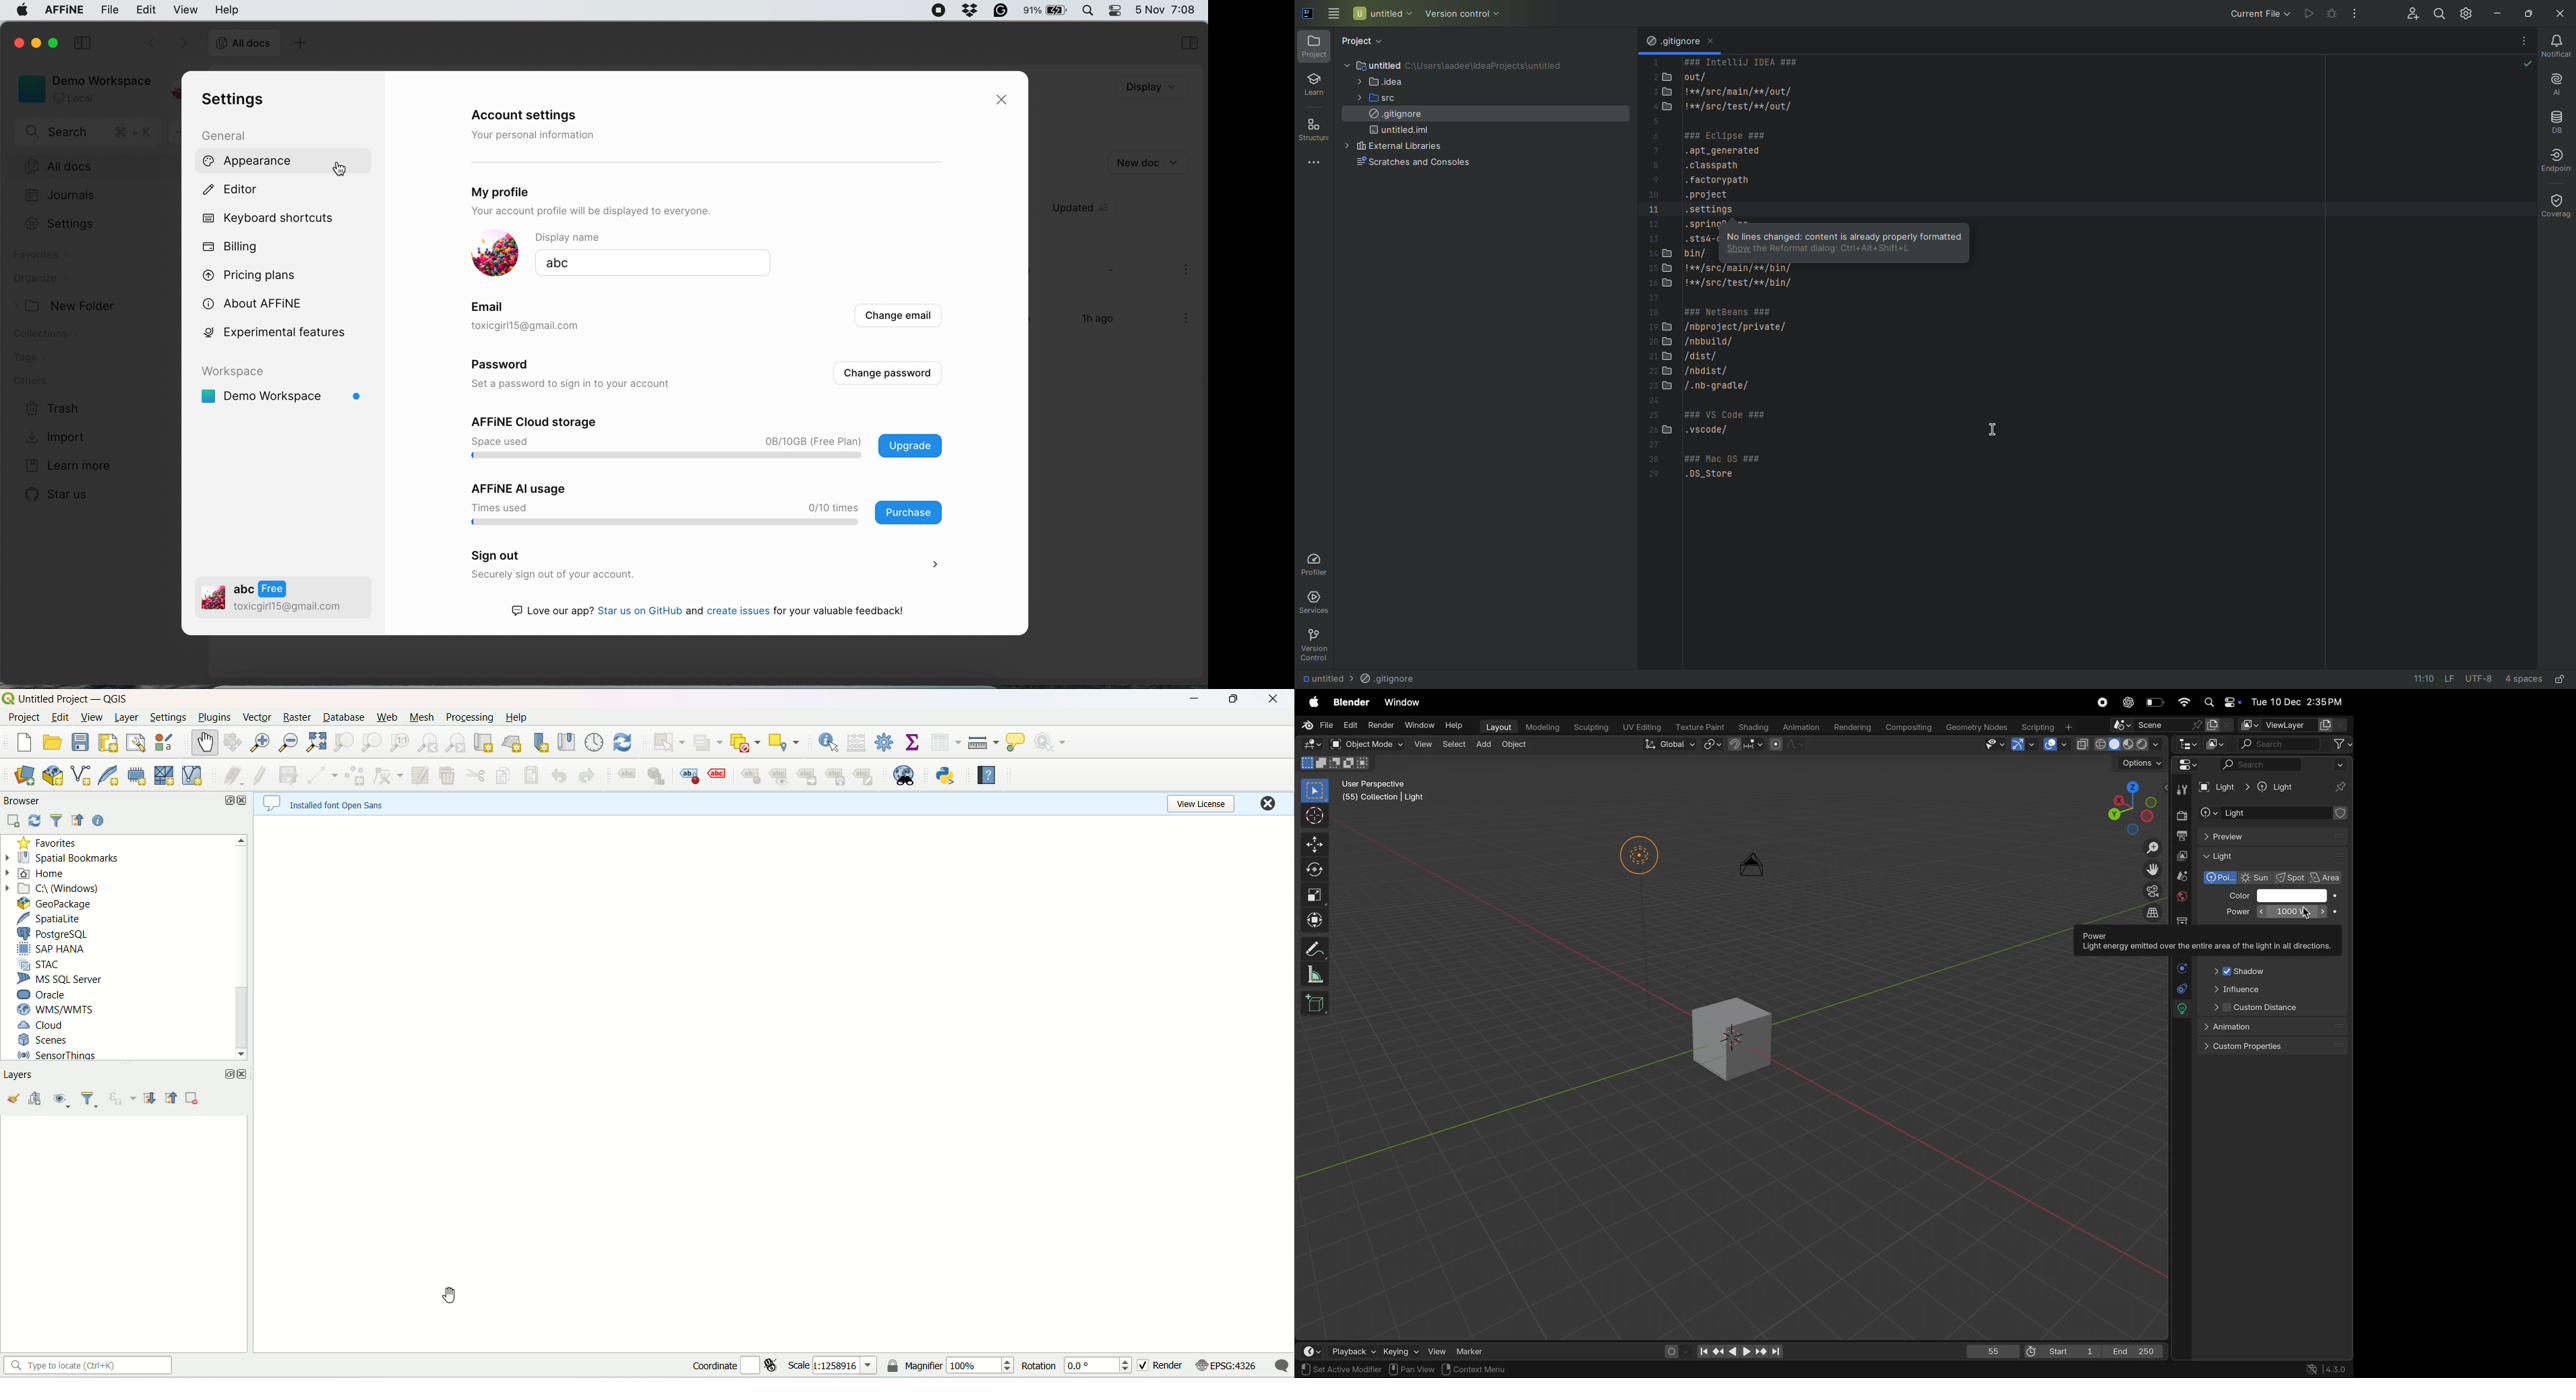  Describe the element at coordinates (300, 42) in the screenshot. I see `new tab` at that location.